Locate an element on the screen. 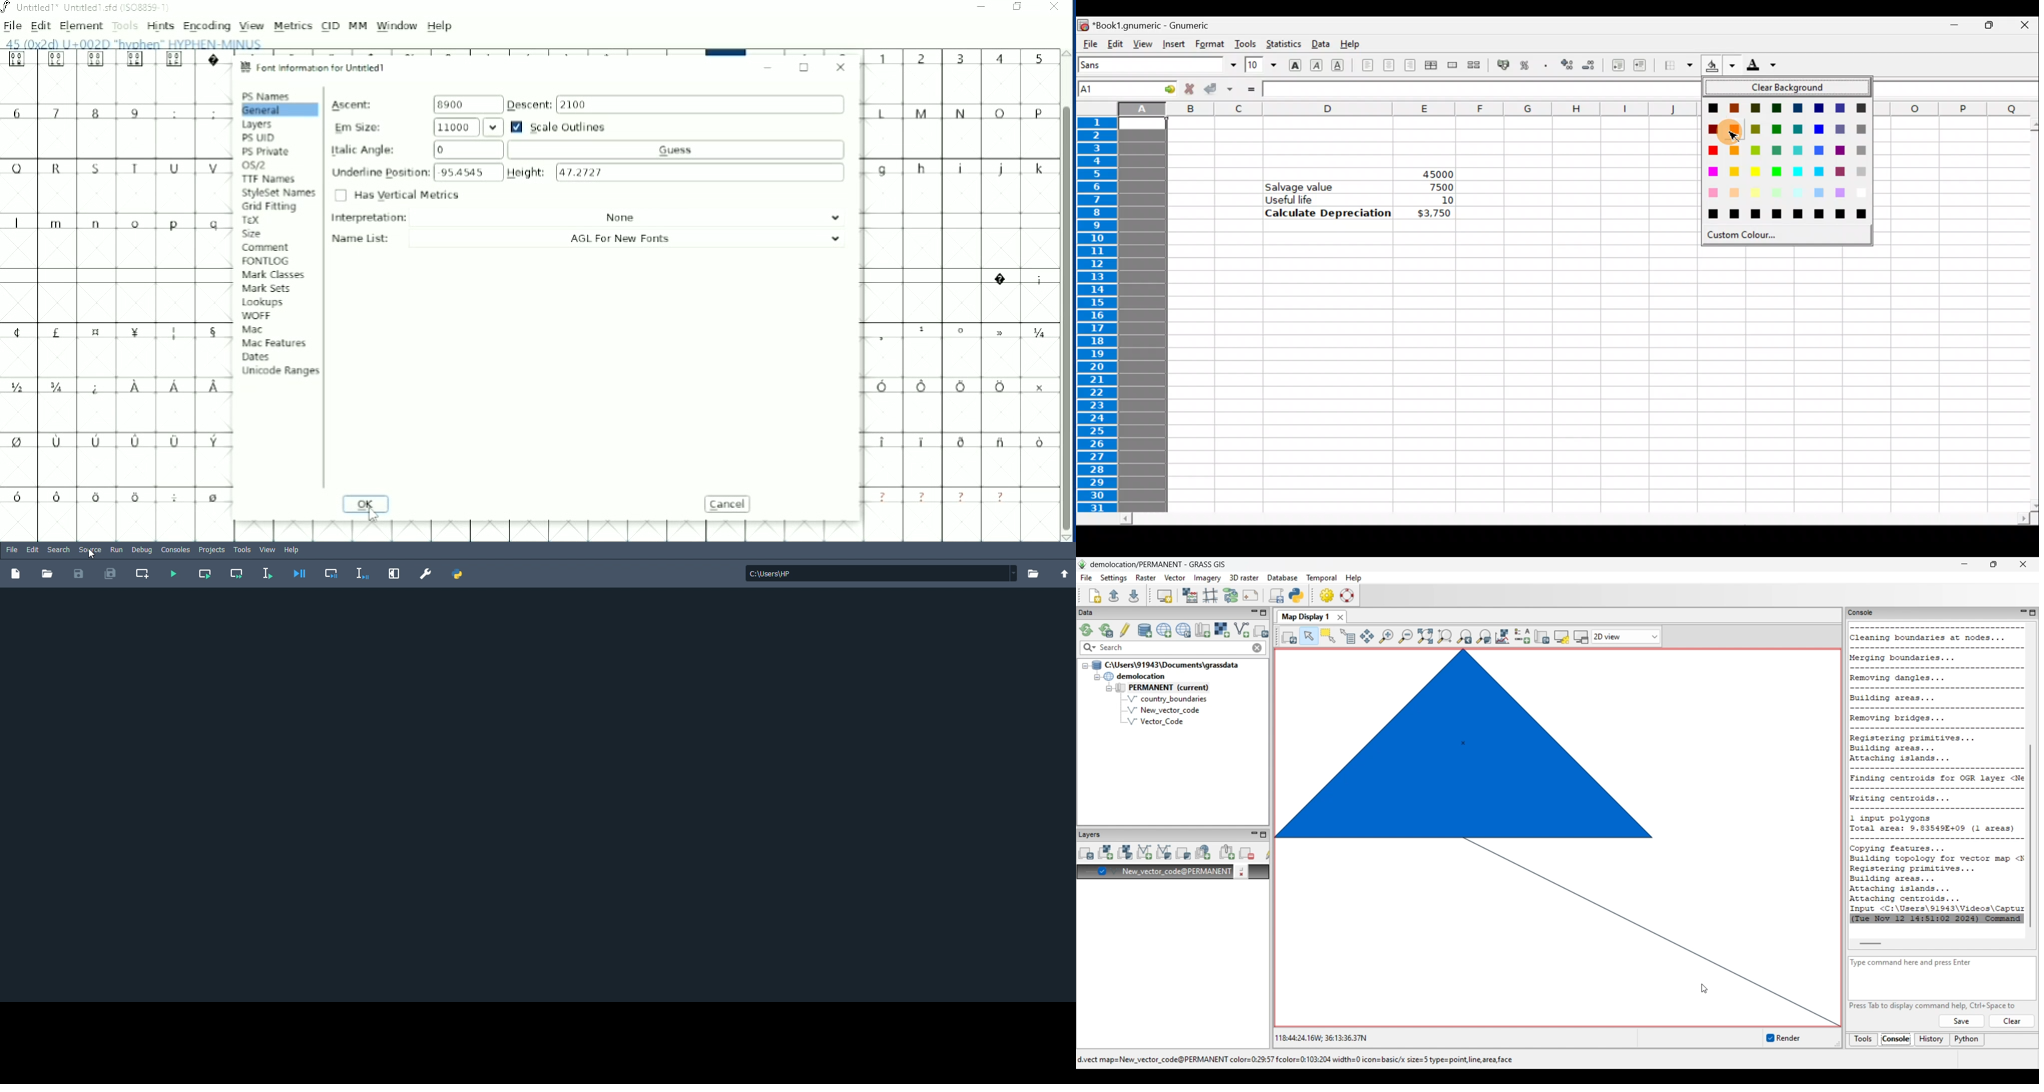  Cursor on red orange color is located at coordinates (1734, 133).